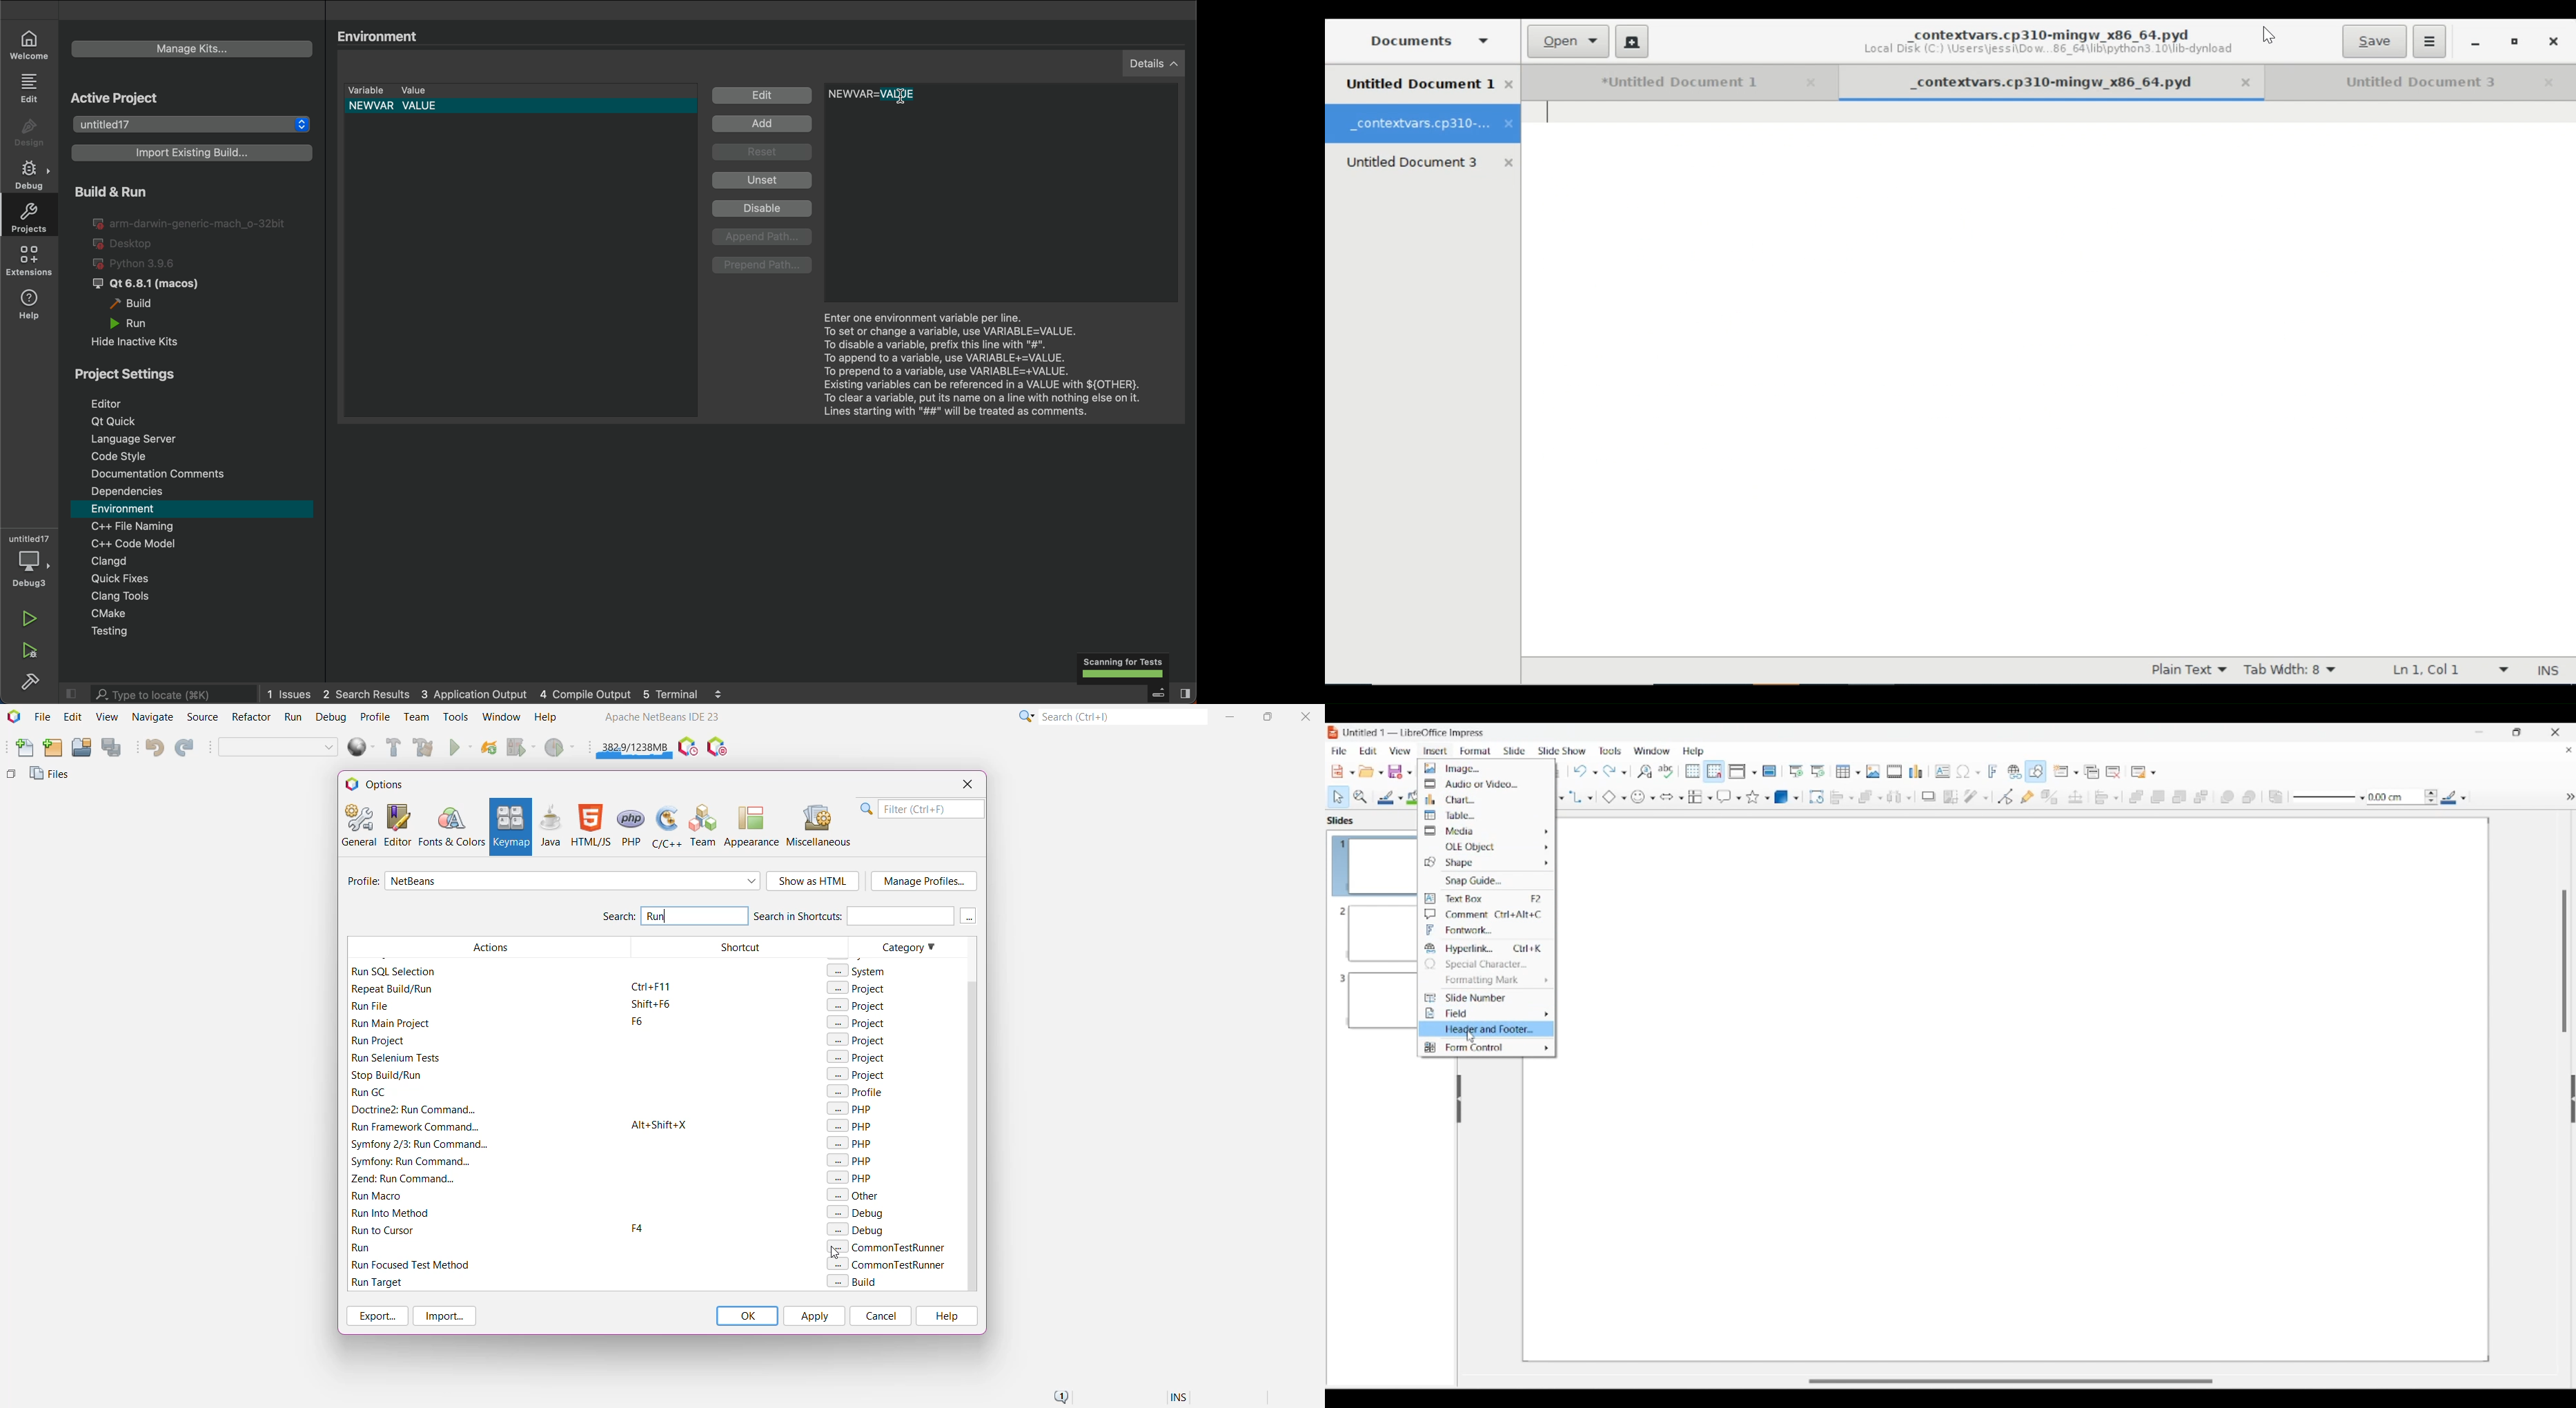 Image resolution: width=2576 pixels, height=1428 pixels. What do you see at coordinates (1338, 797) in the screenshot?
I see `Select option highlighted` at bounding box center [1338, 797].